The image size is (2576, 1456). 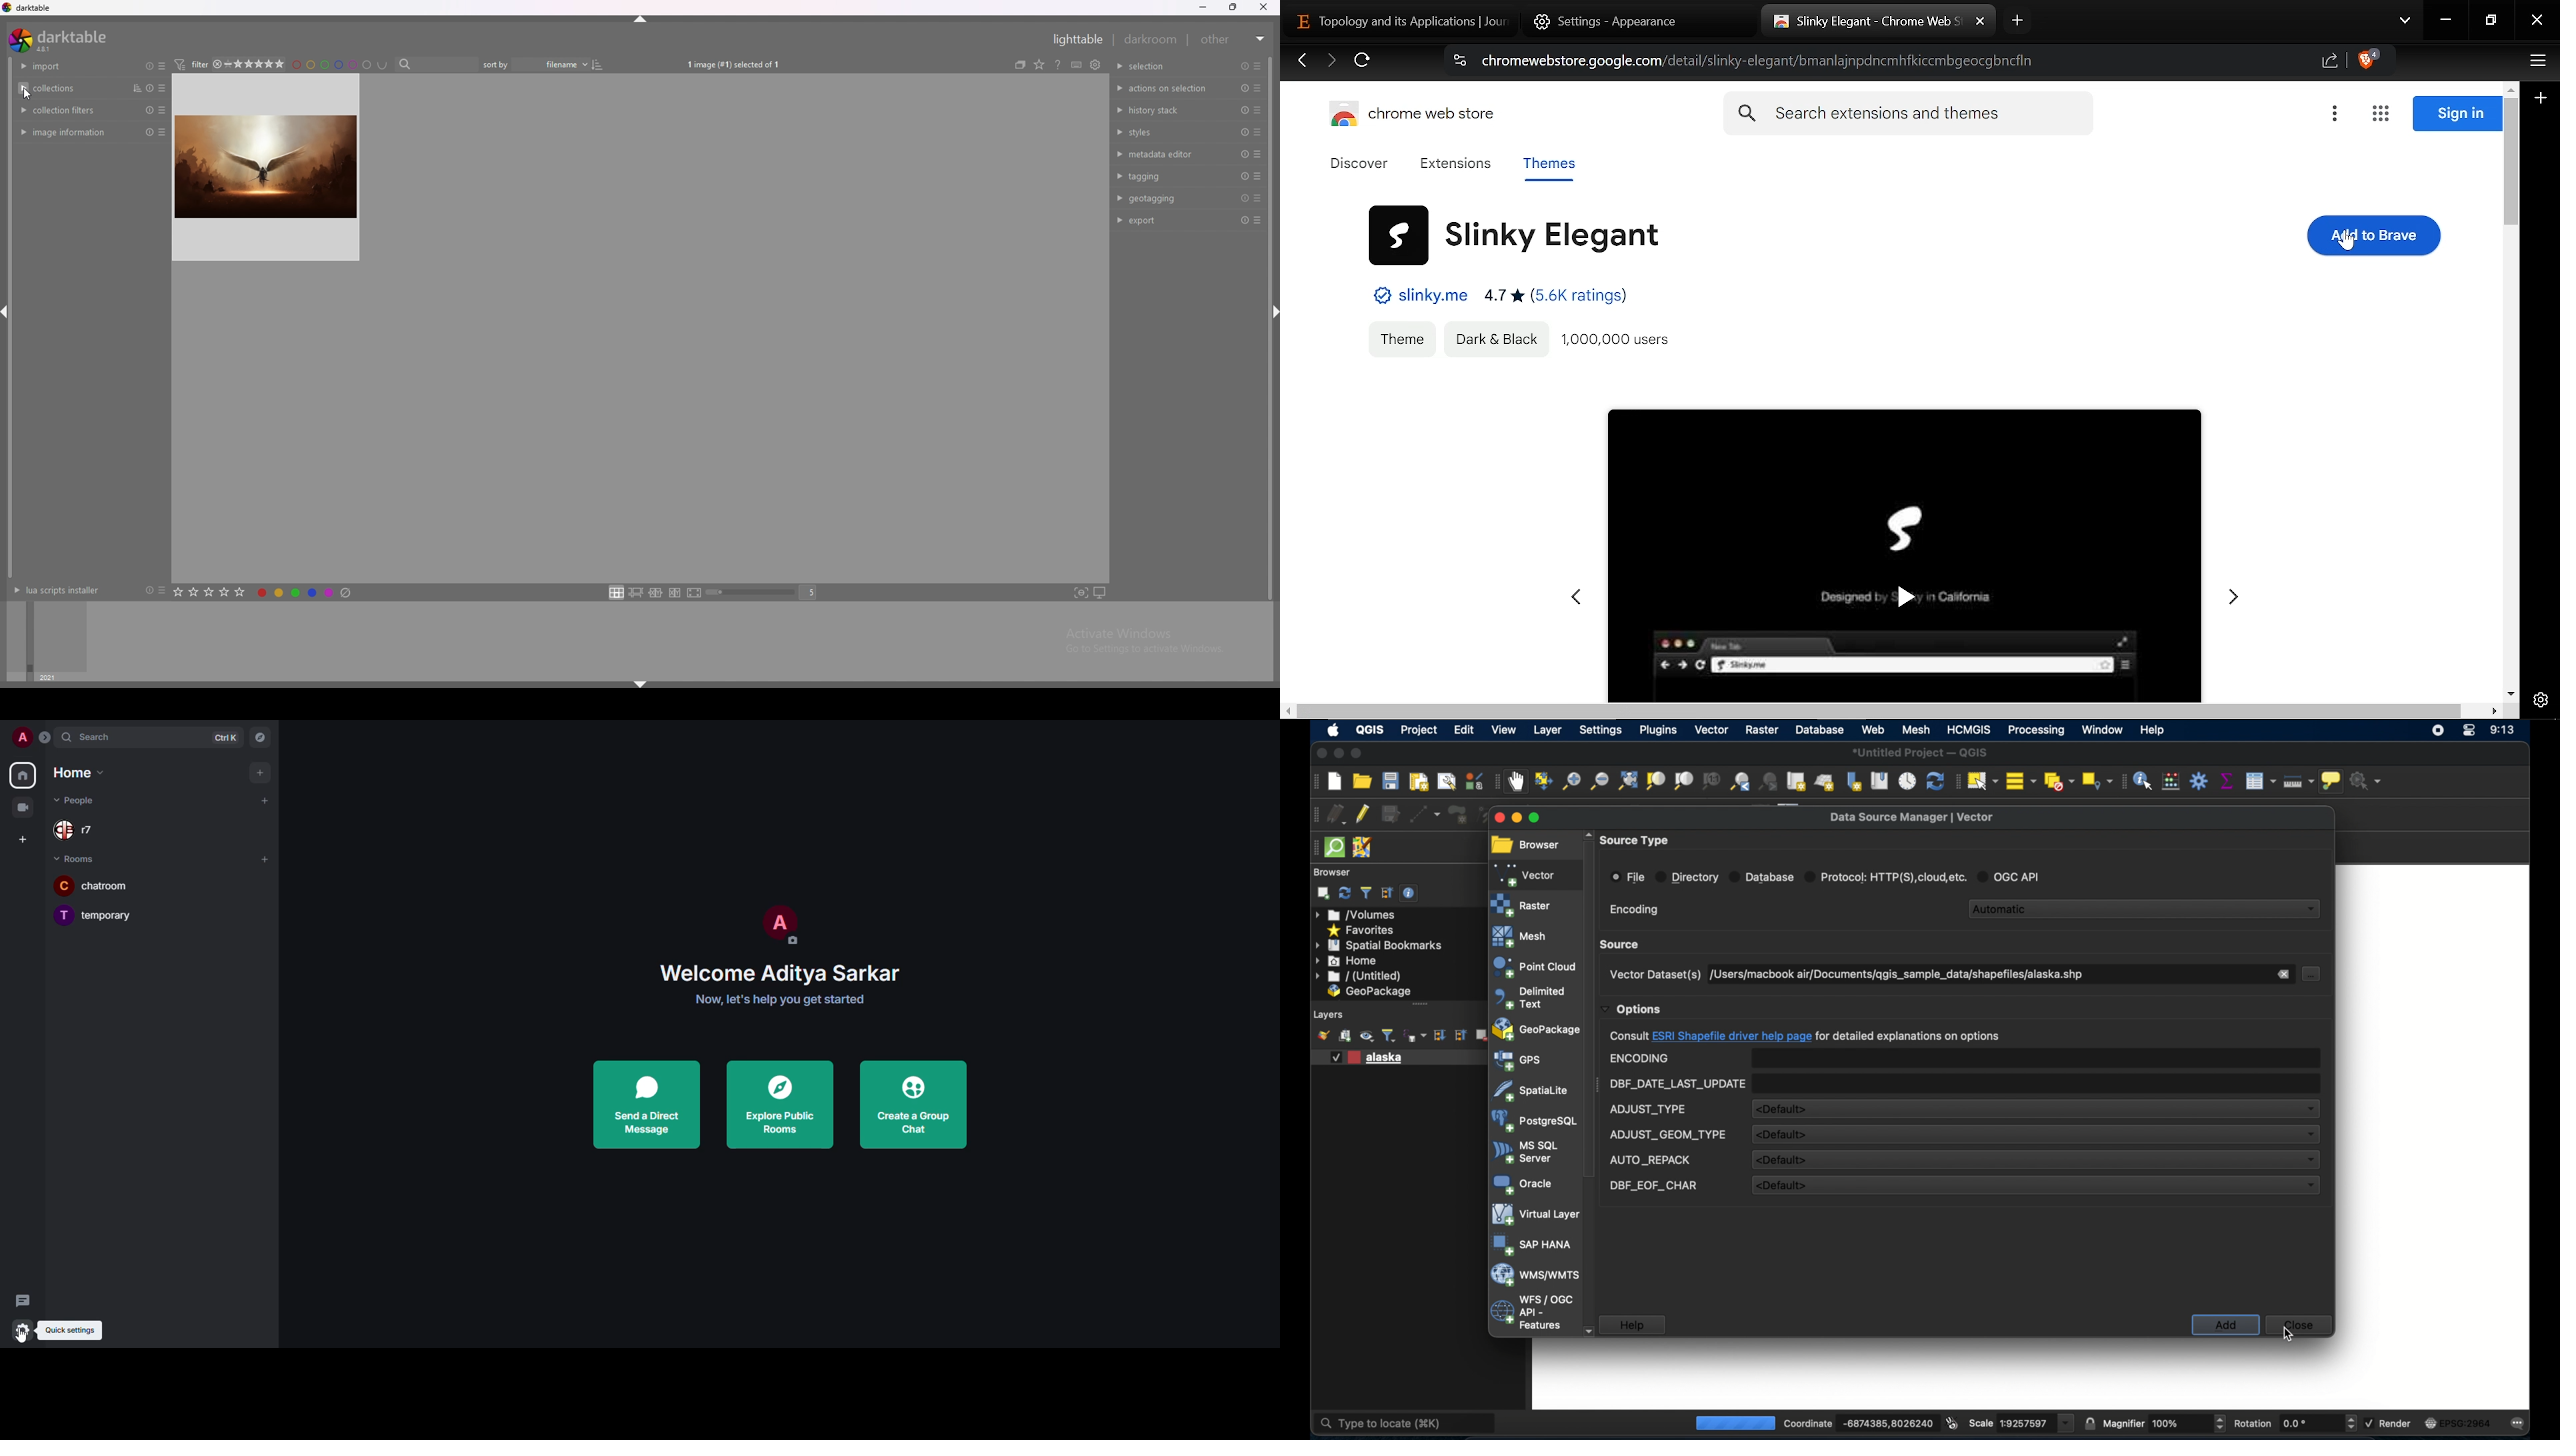 What do you see at coordinates (257, 771) in the screenshot?
I see `add` at bounding box center [257, 771].